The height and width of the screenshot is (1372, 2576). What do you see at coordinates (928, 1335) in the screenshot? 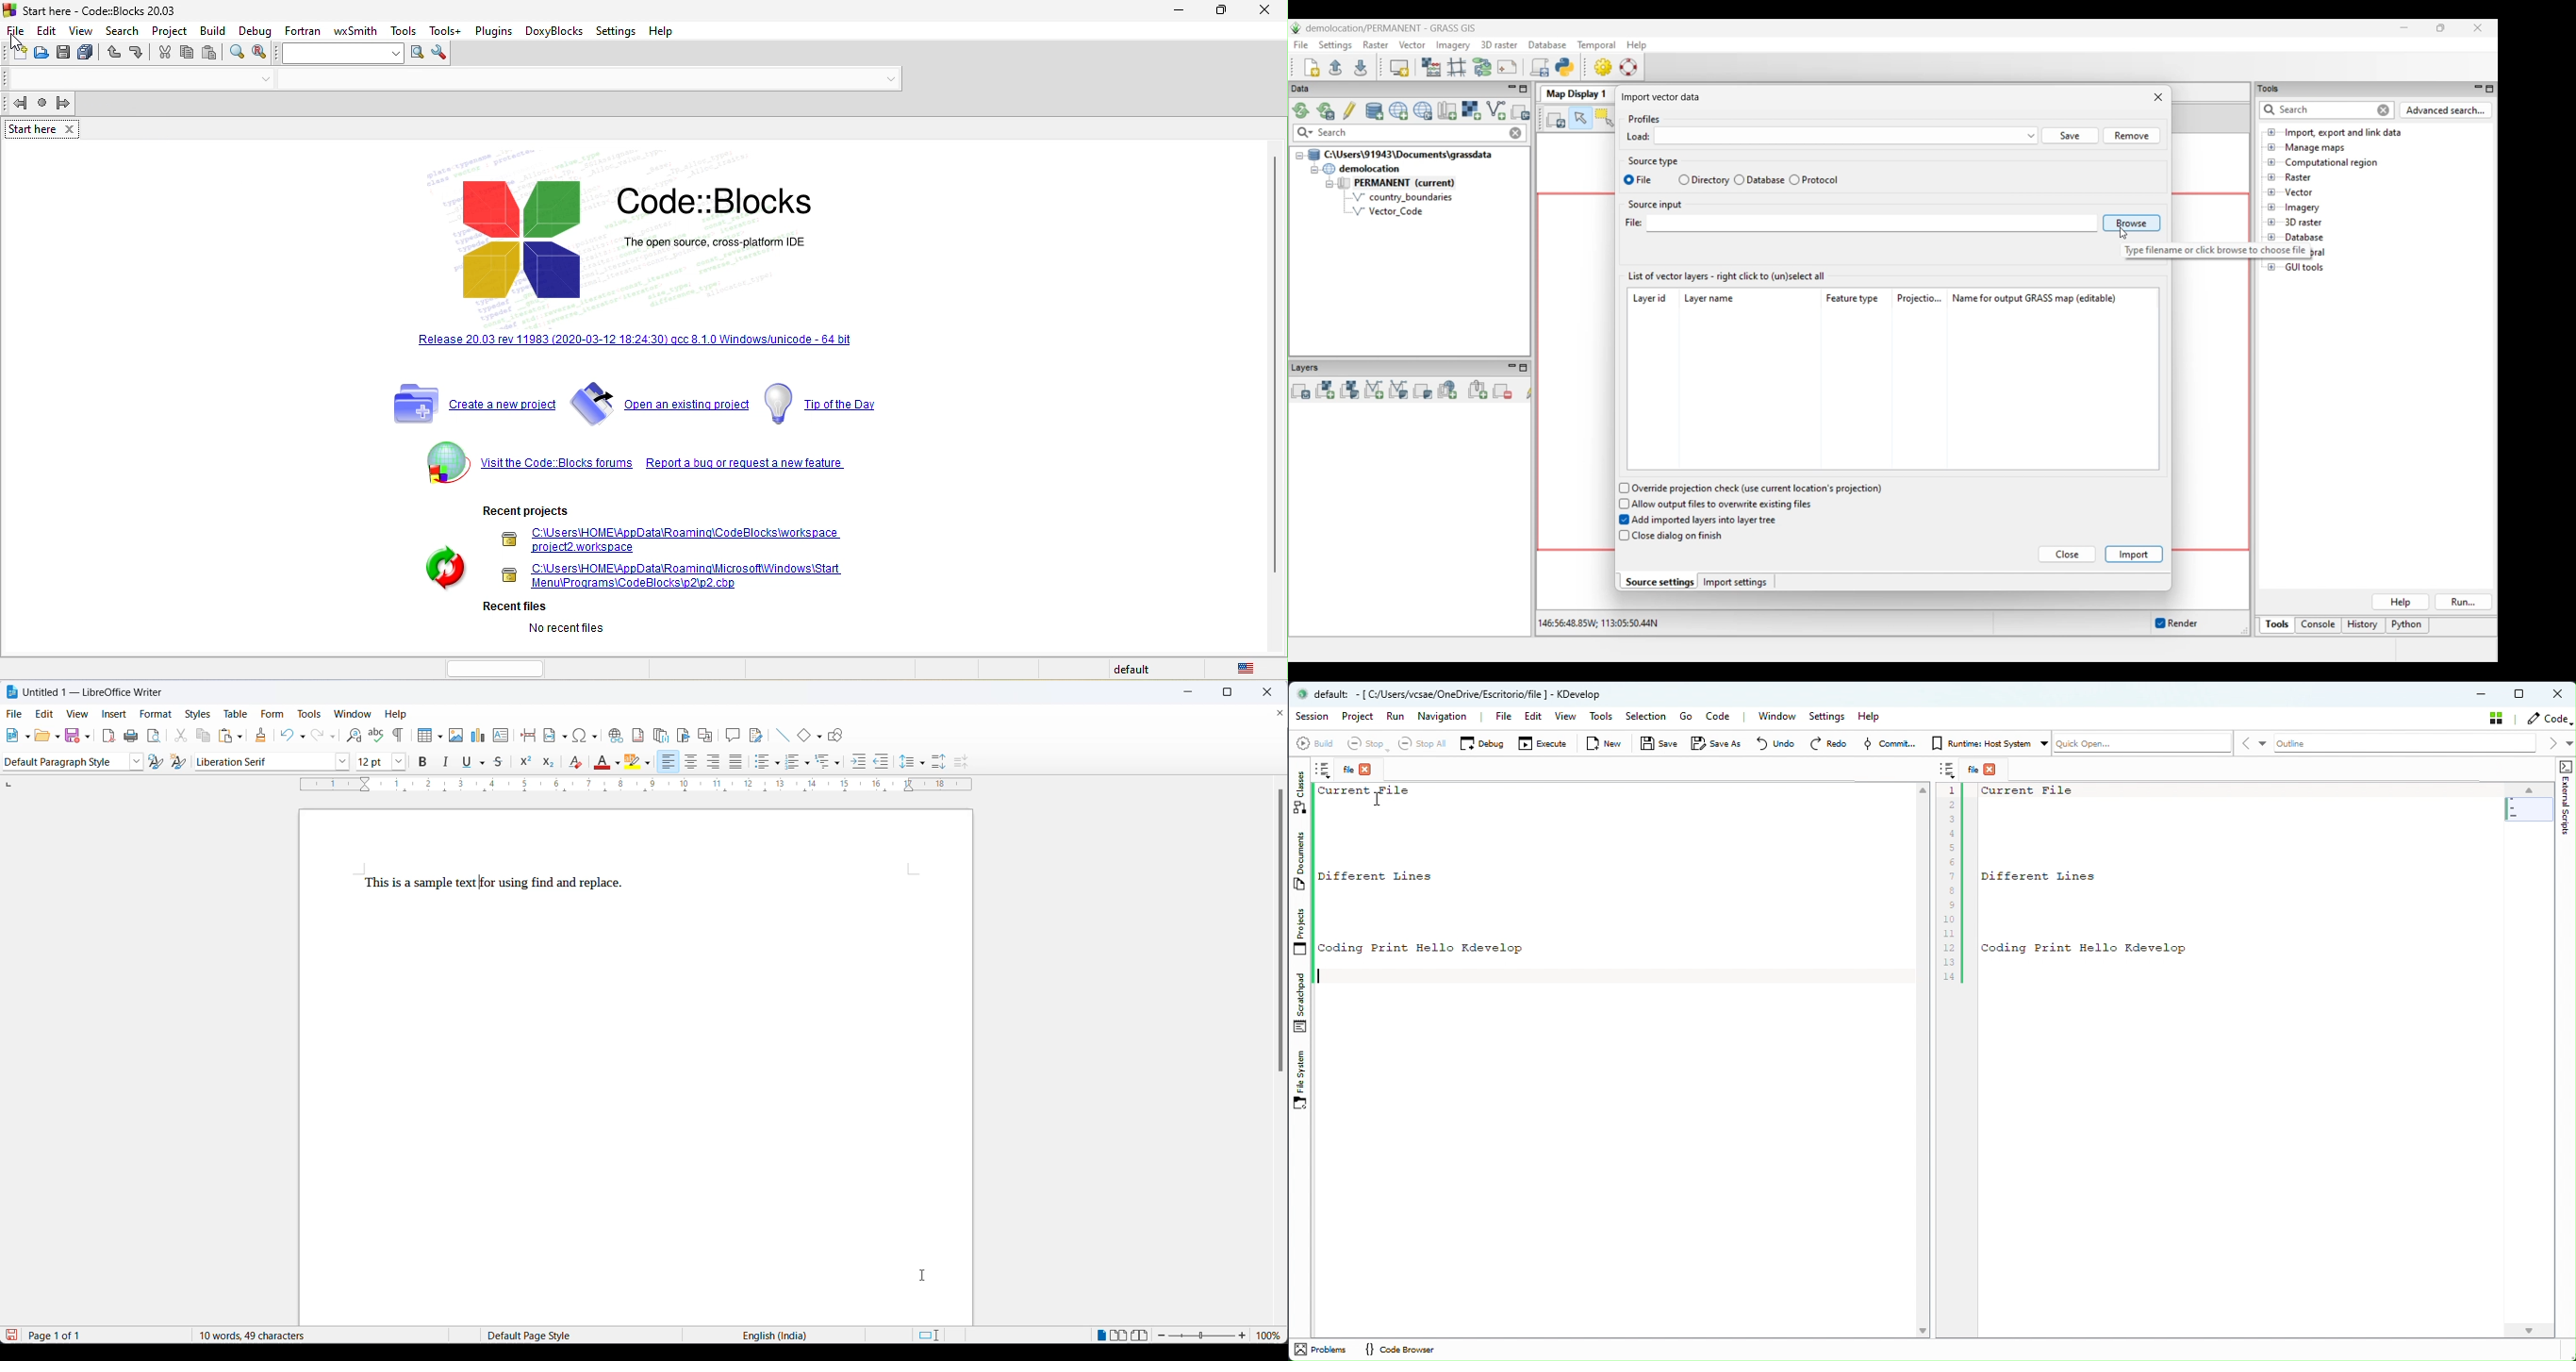
I see `standard selection` at bounding box center [928, 1335].